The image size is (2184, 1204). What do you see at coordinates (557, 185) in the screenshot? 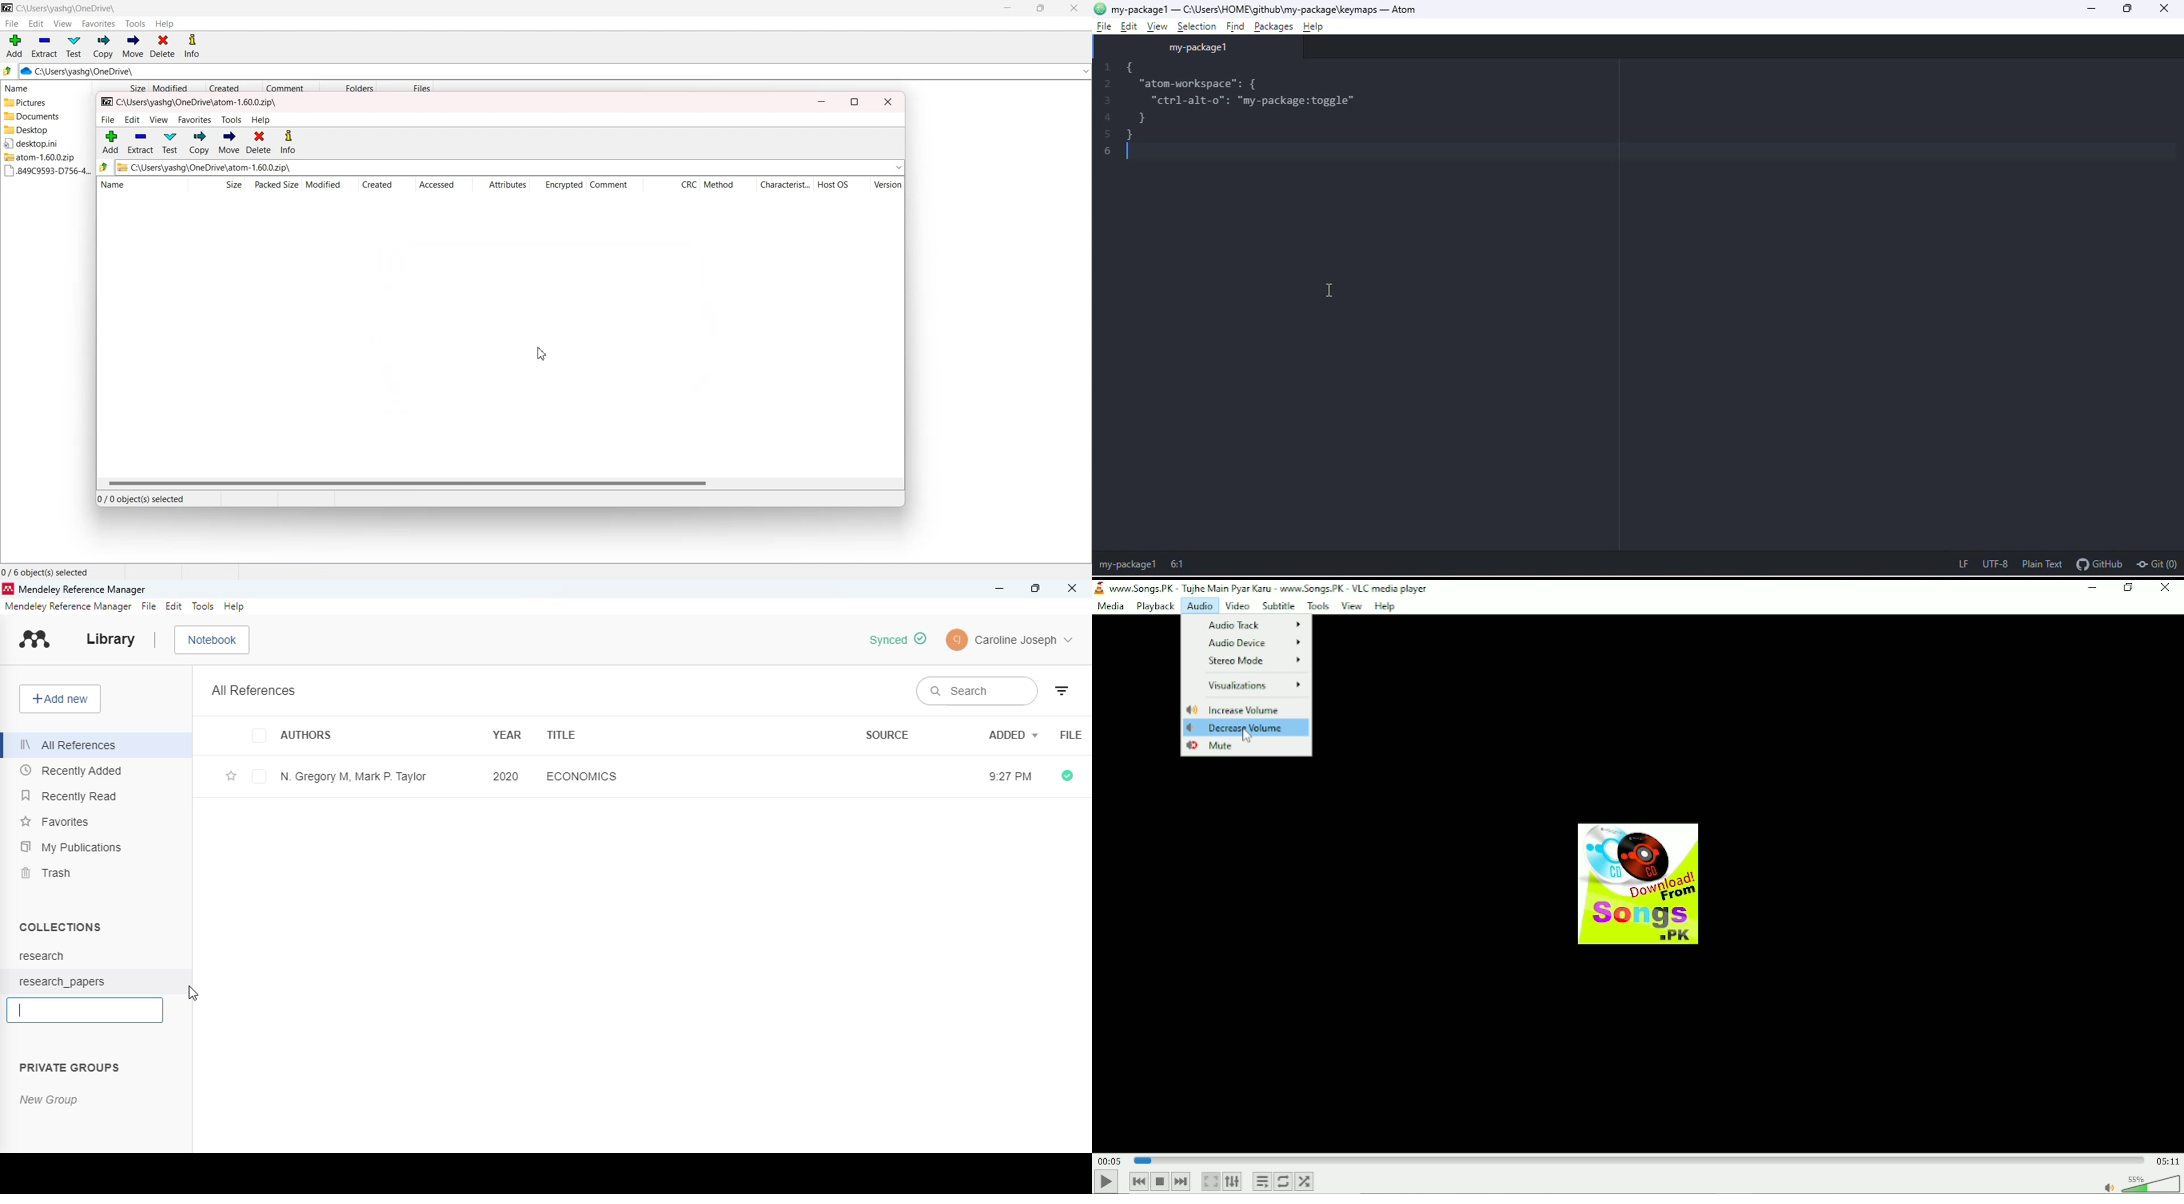
I see `Encrypted` at bounding box center [557, 185].